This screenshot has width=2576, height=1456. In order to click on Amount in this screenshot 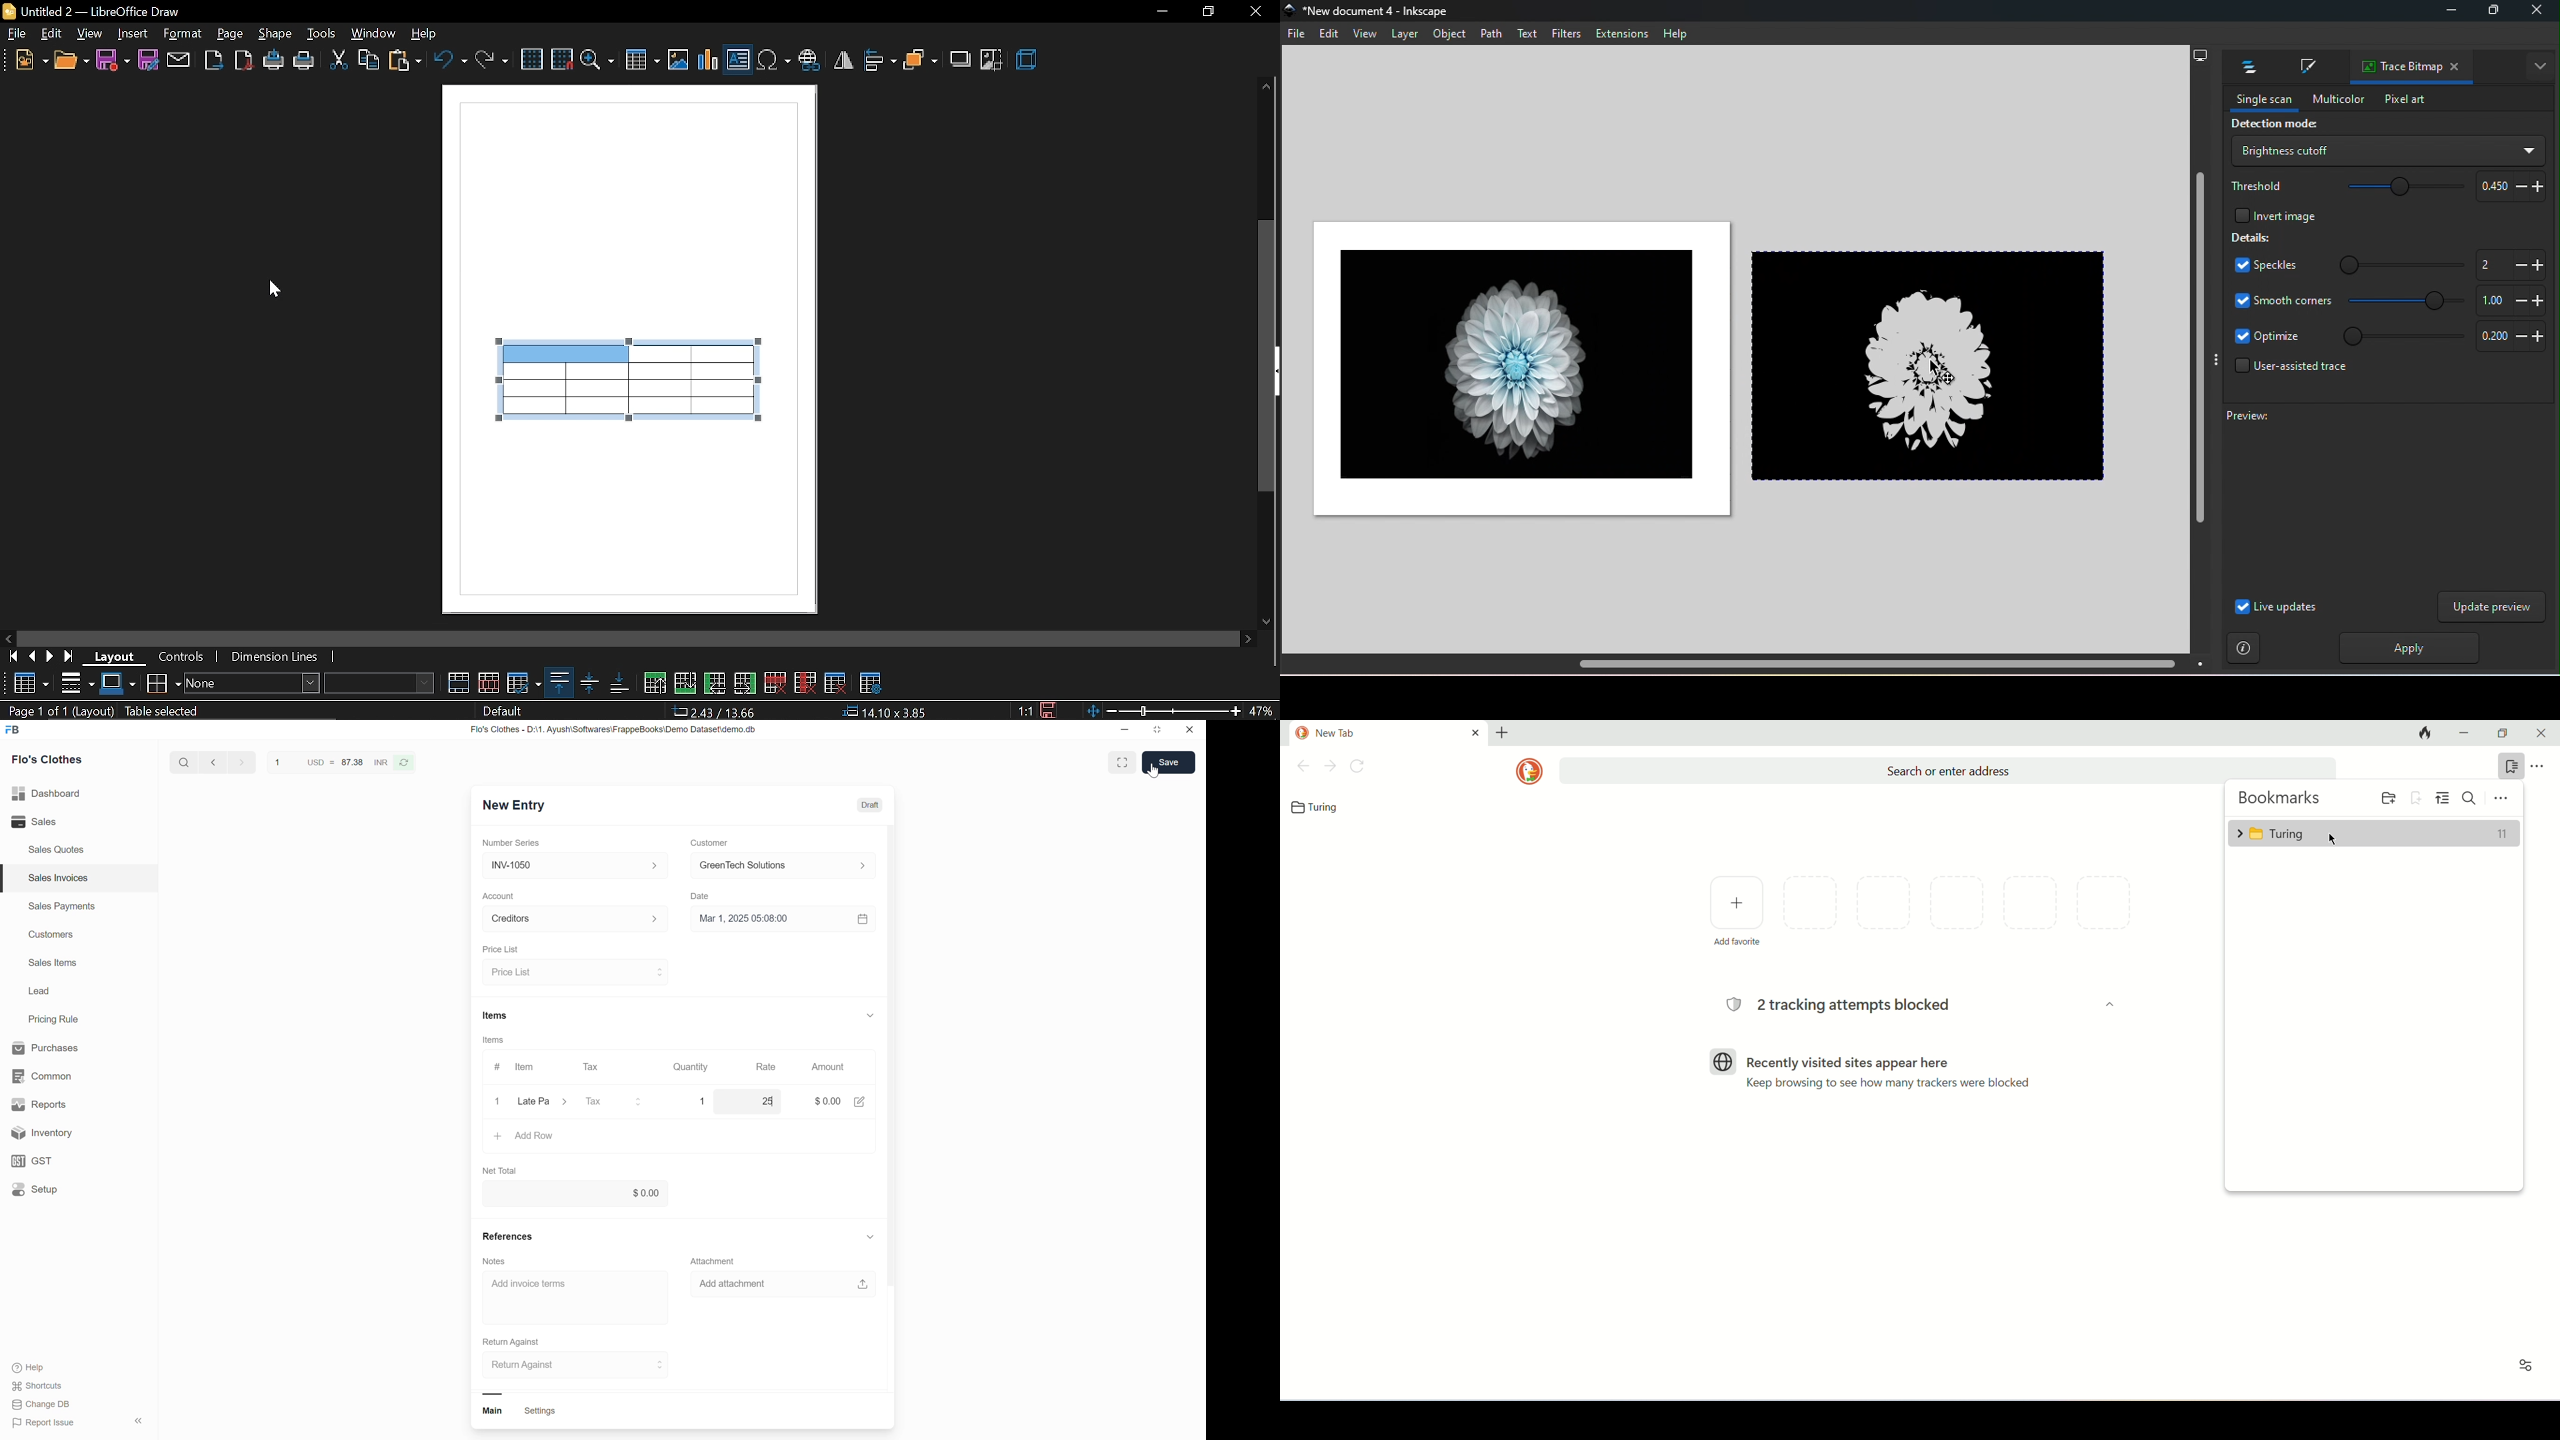, I will do `click(827, 1067)`.